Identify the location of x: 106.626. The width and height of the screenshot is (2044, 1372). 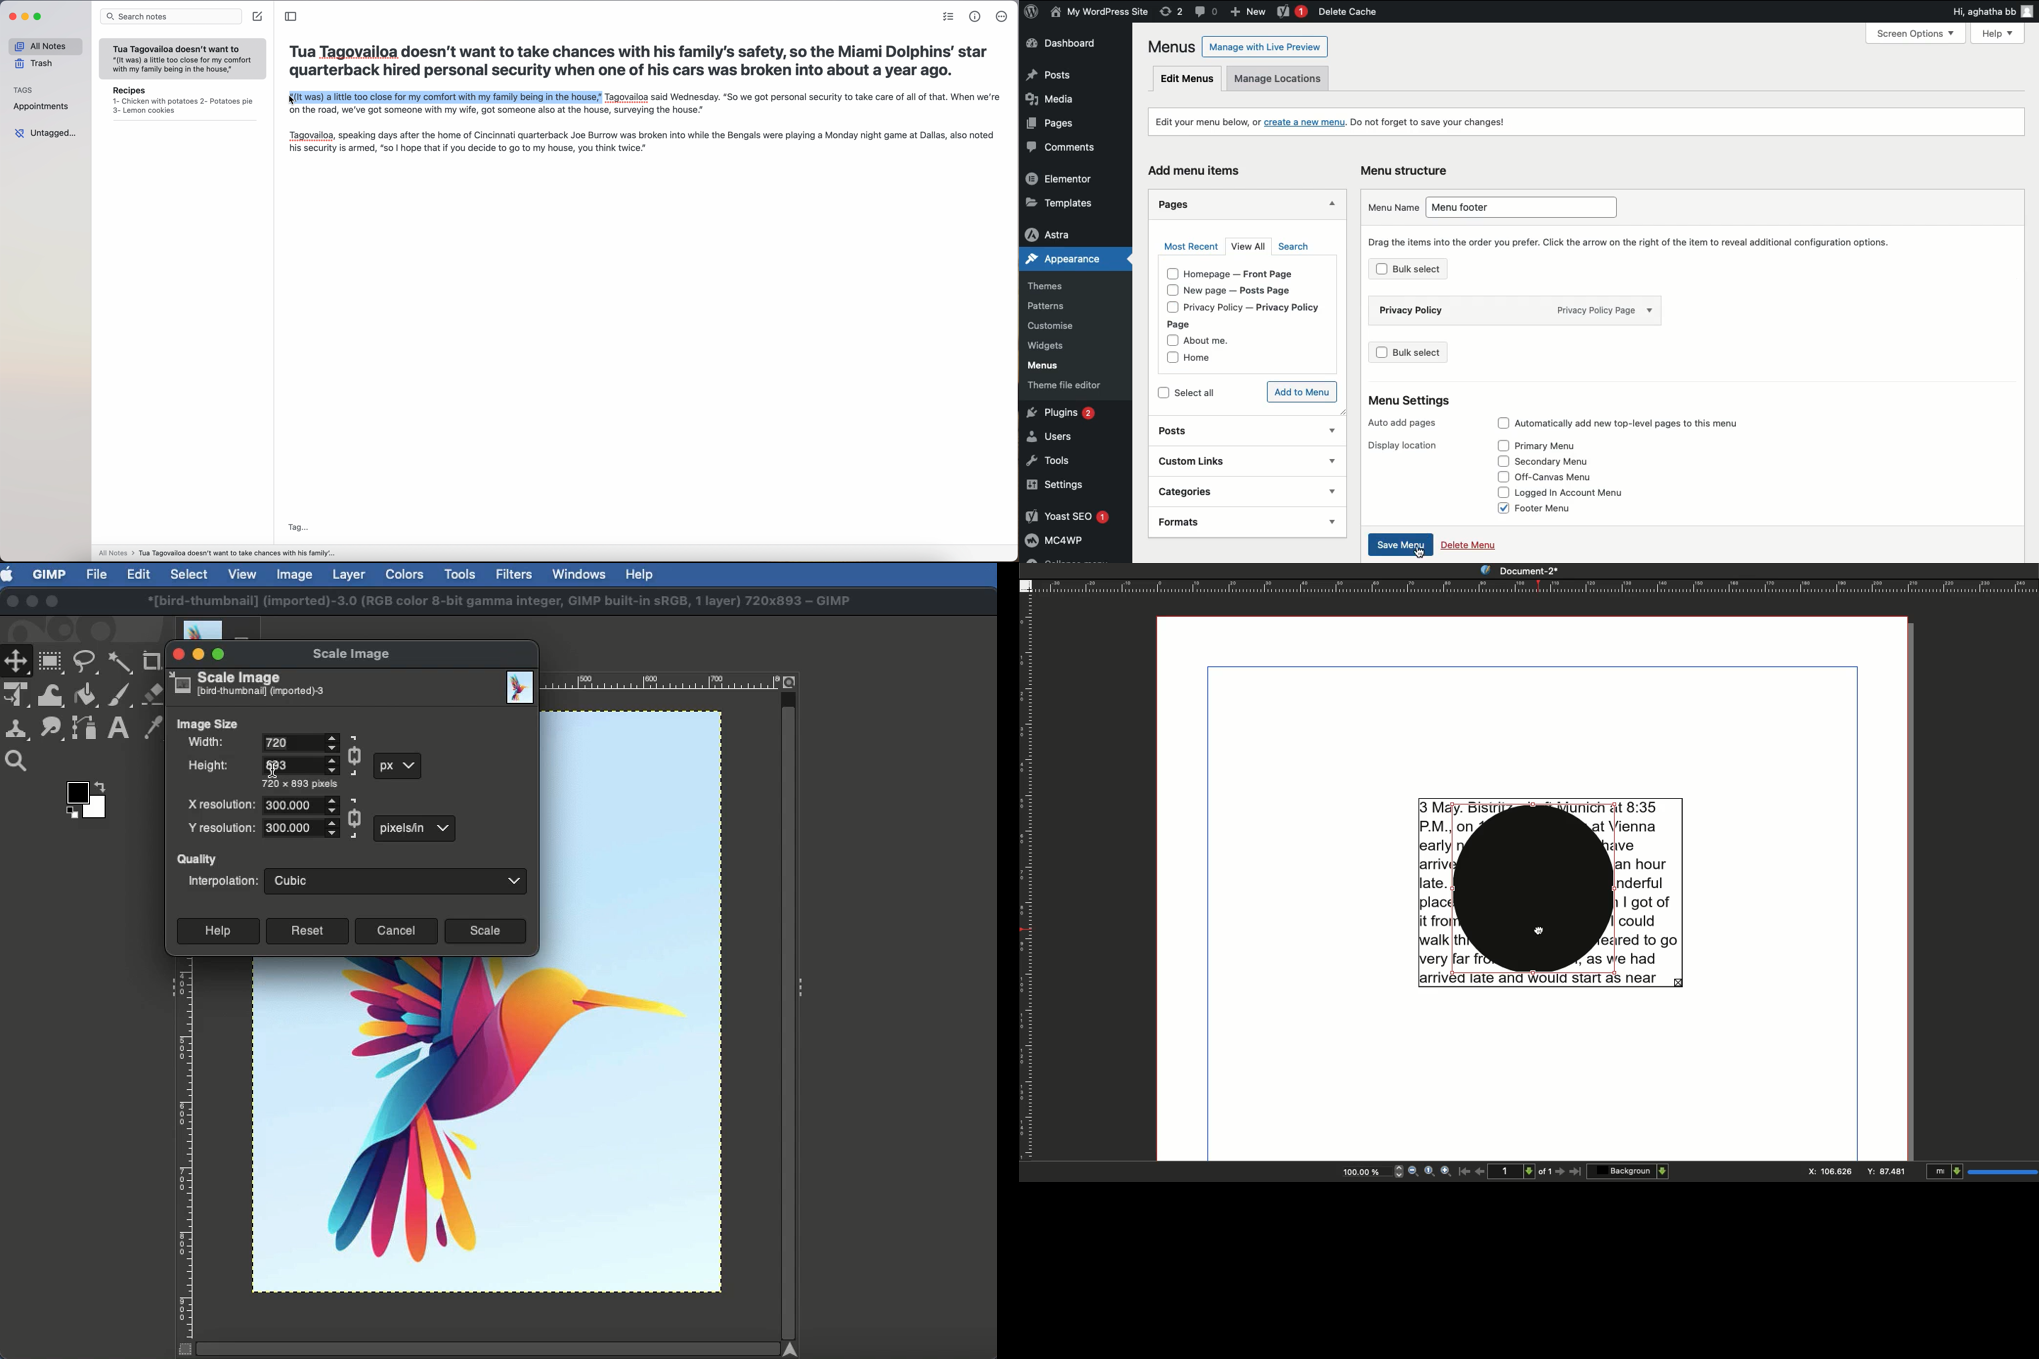
(1825, 1171).